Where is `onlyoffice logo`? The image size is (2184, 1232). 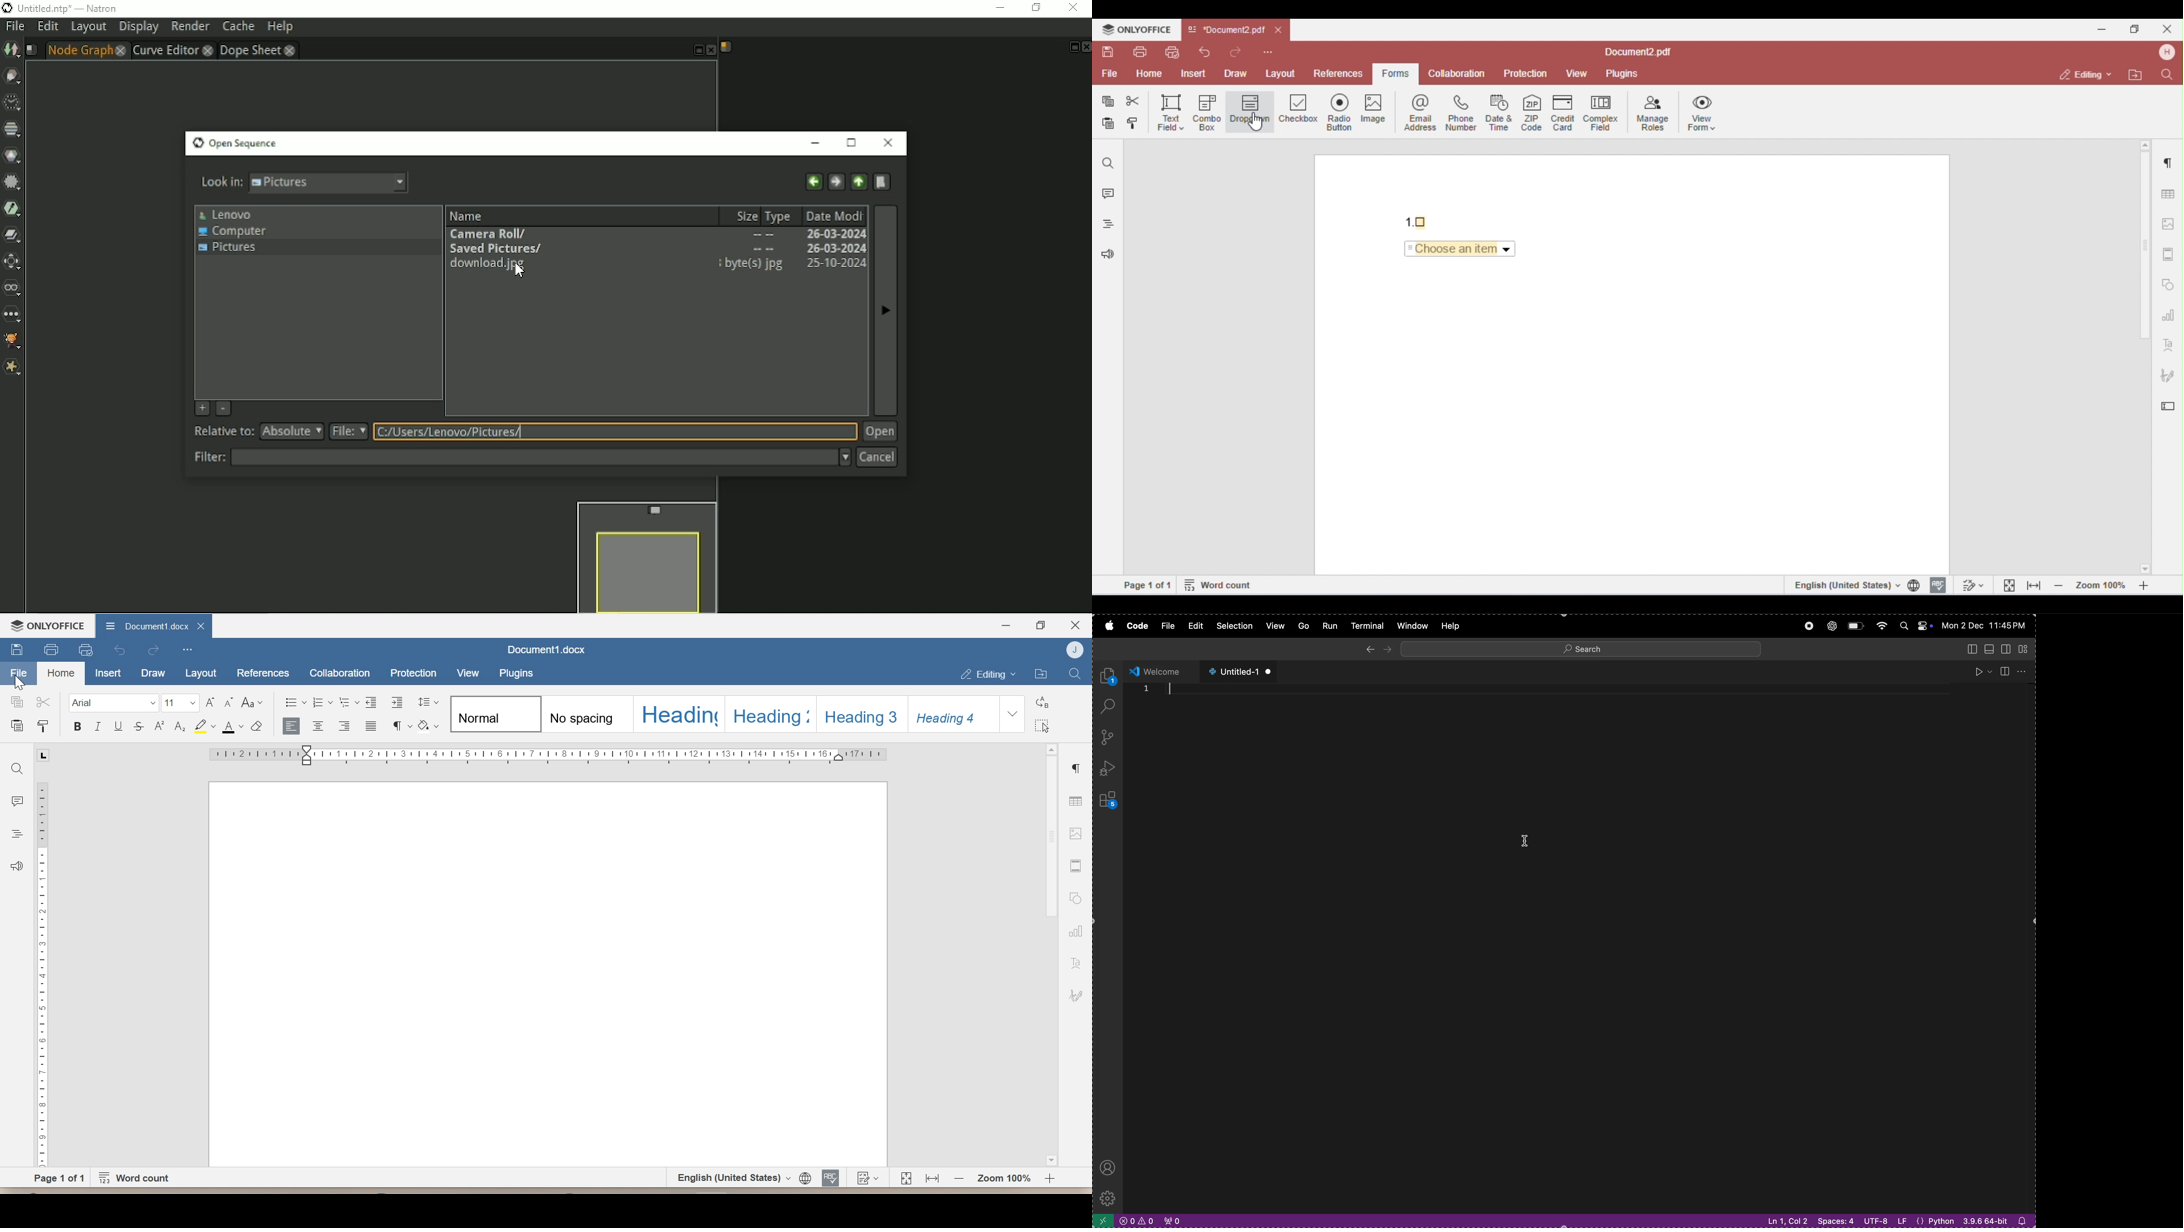 onlyoffice logo is located at coordinates (14, 625).